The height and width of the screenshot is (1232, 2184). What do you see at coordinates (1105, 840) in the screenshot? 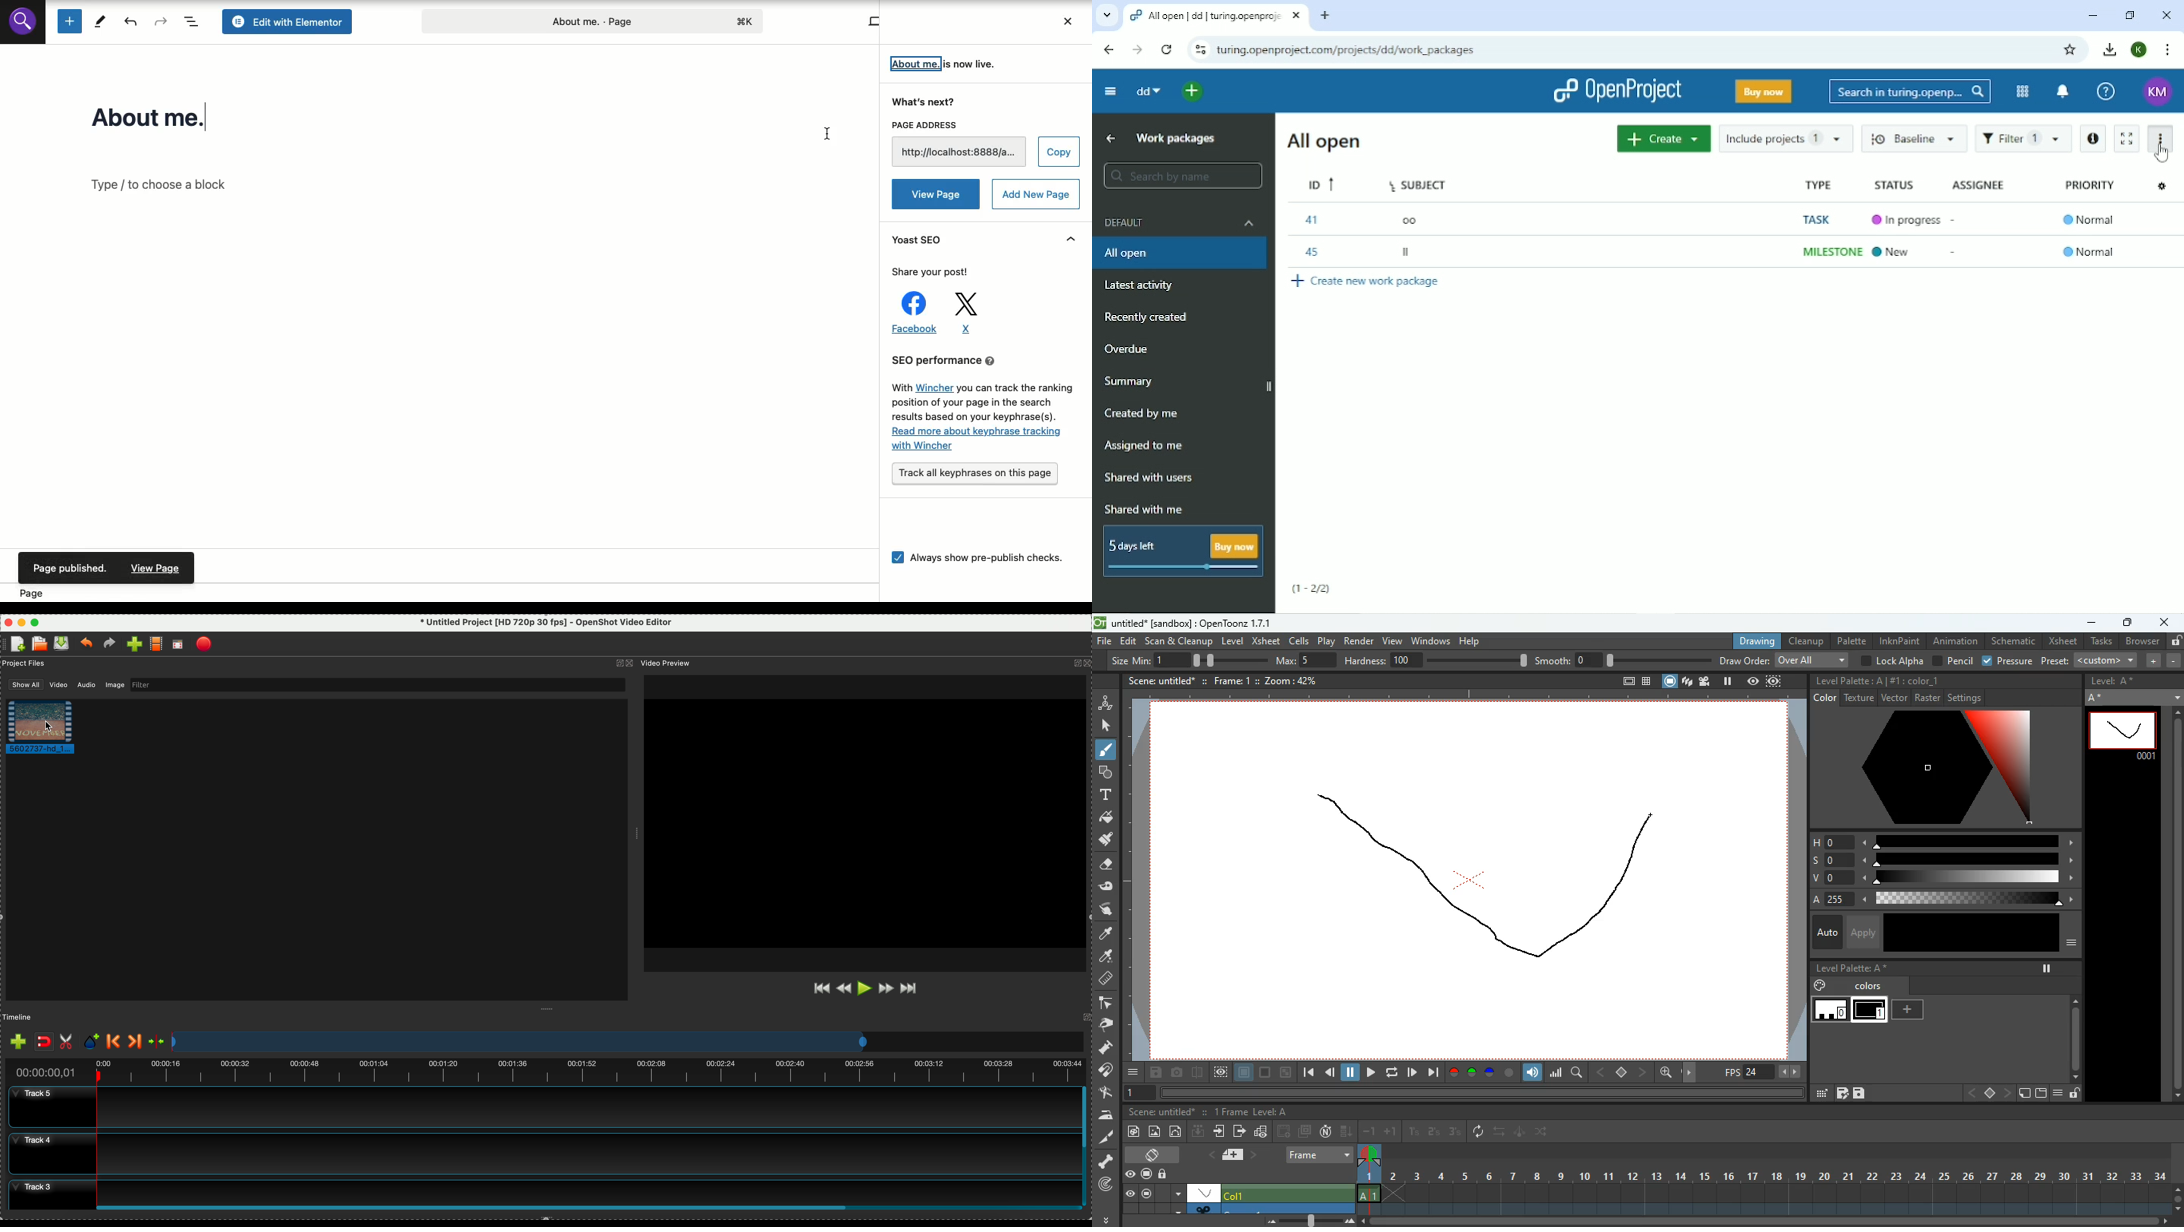
I see `paint` at bounding box center [1105, 840].